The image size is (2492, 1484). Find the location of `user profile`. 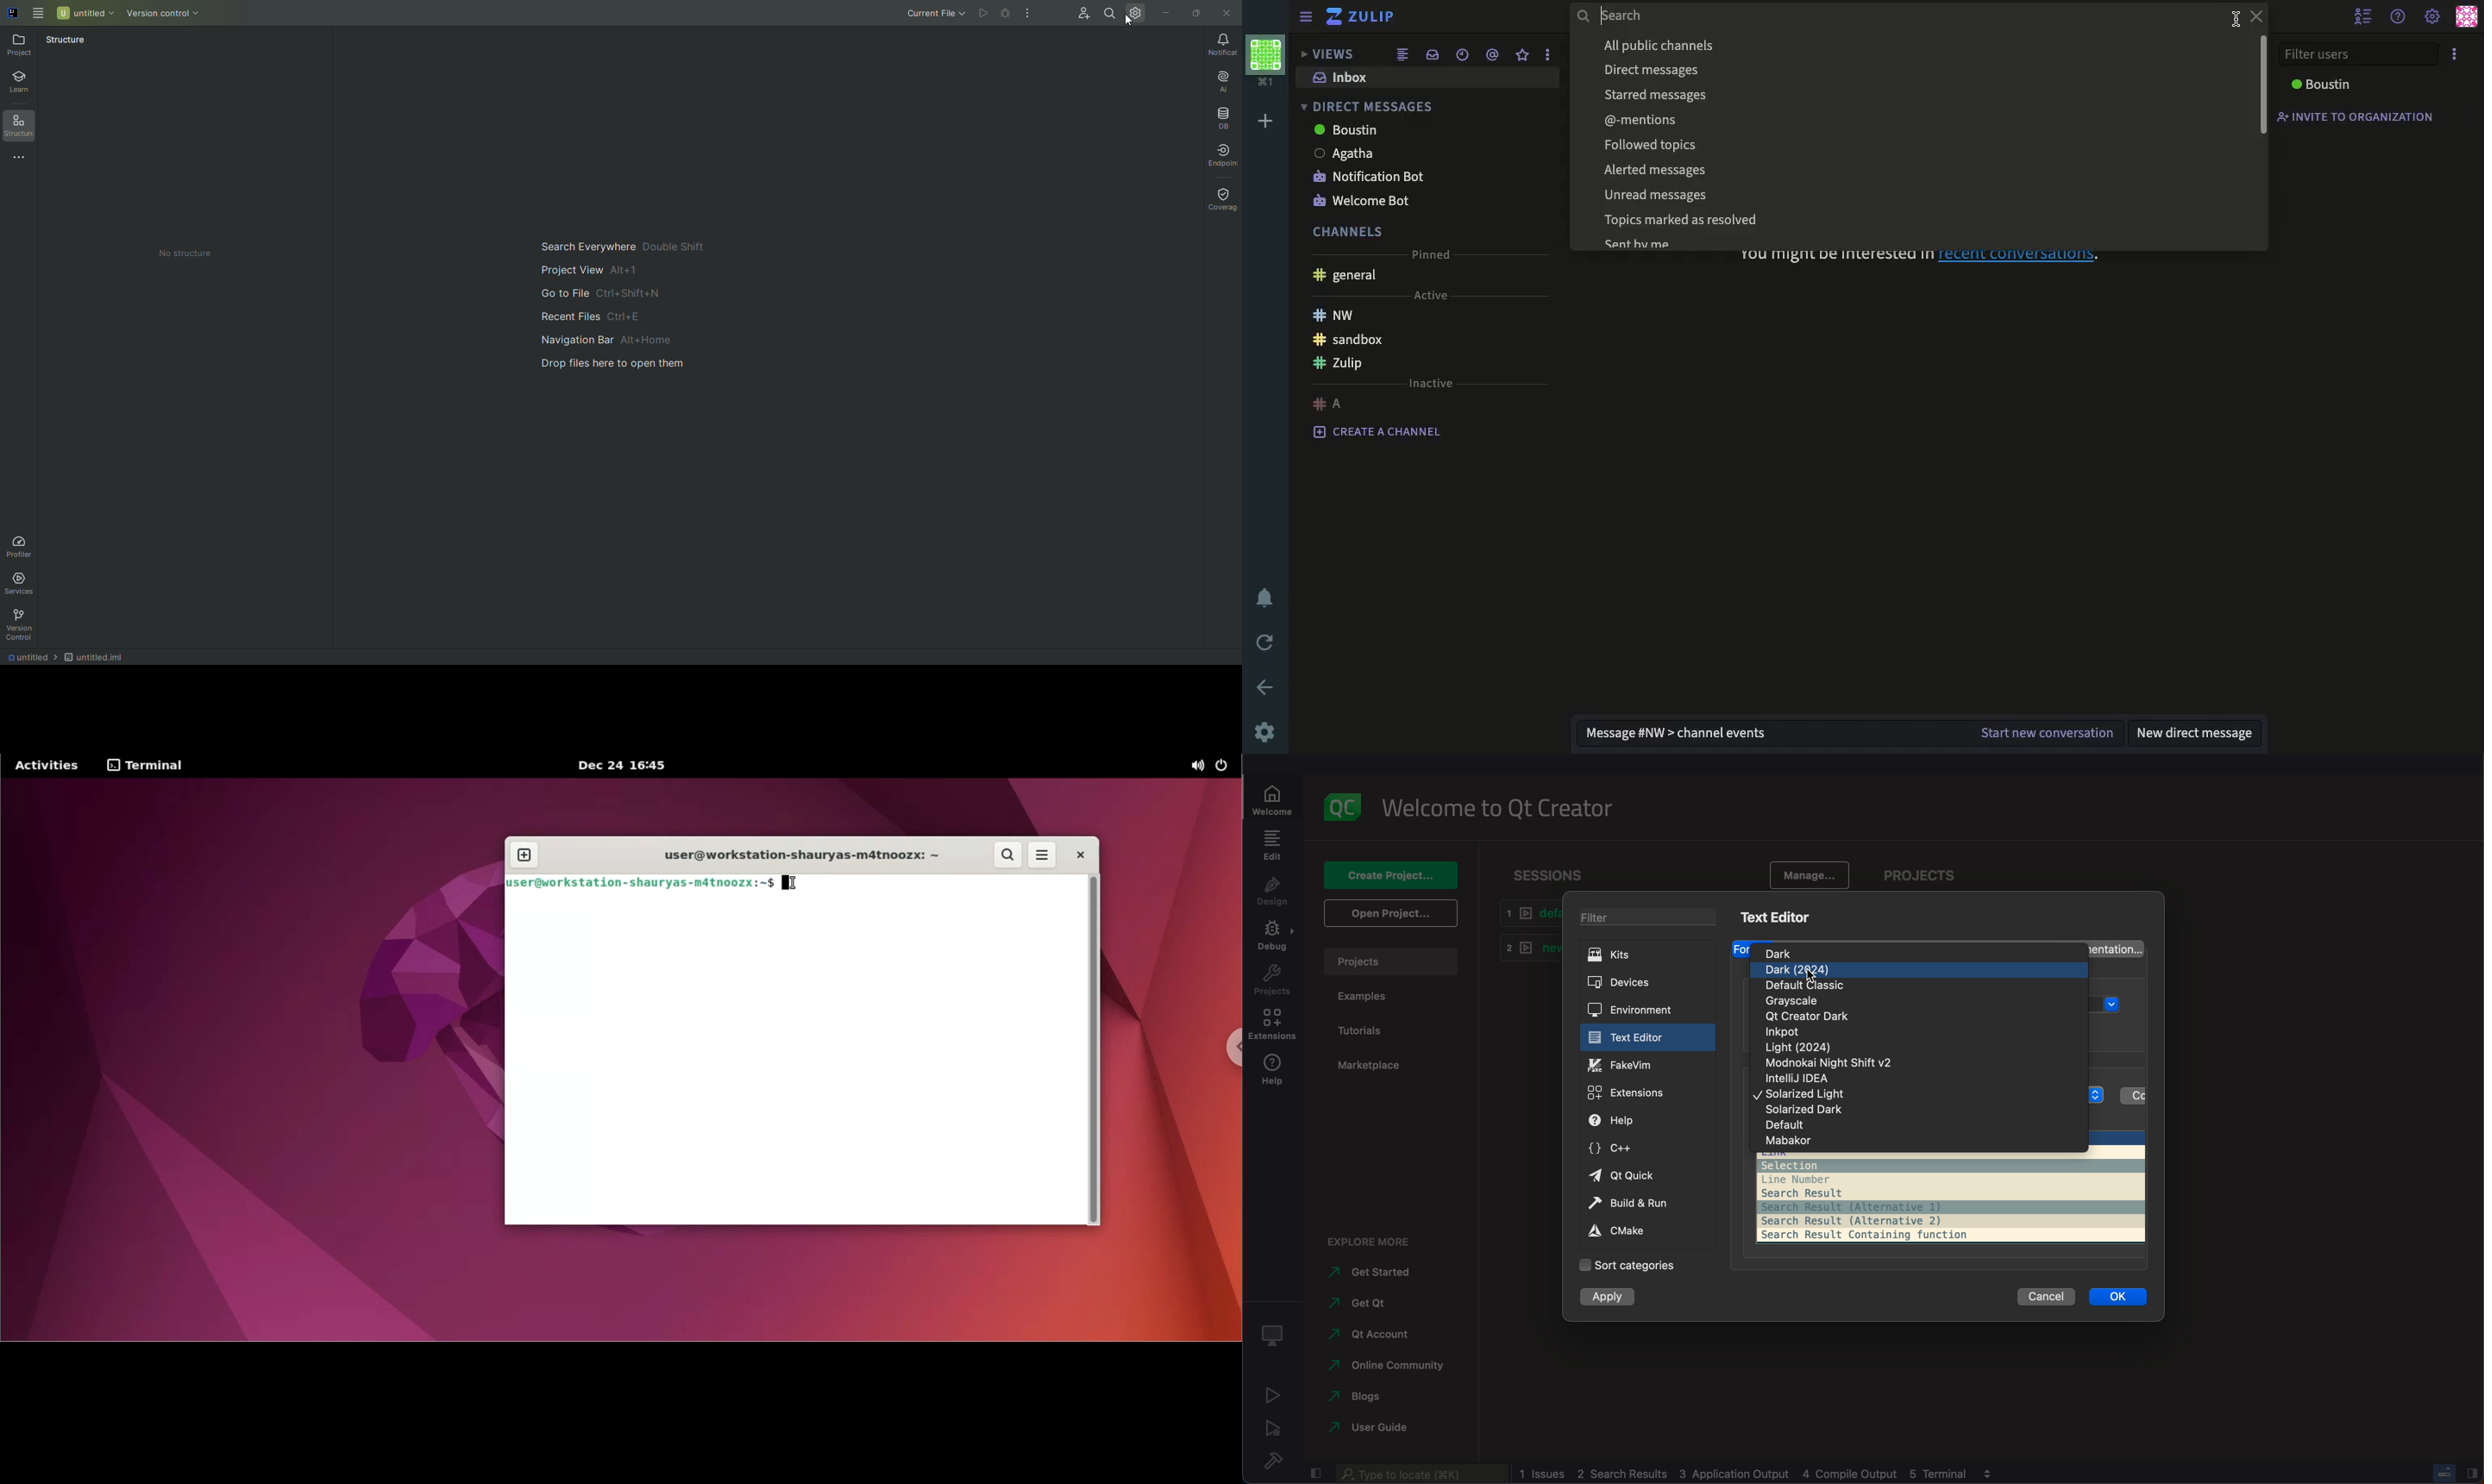

user profile is located at coordinates (2468, 18).